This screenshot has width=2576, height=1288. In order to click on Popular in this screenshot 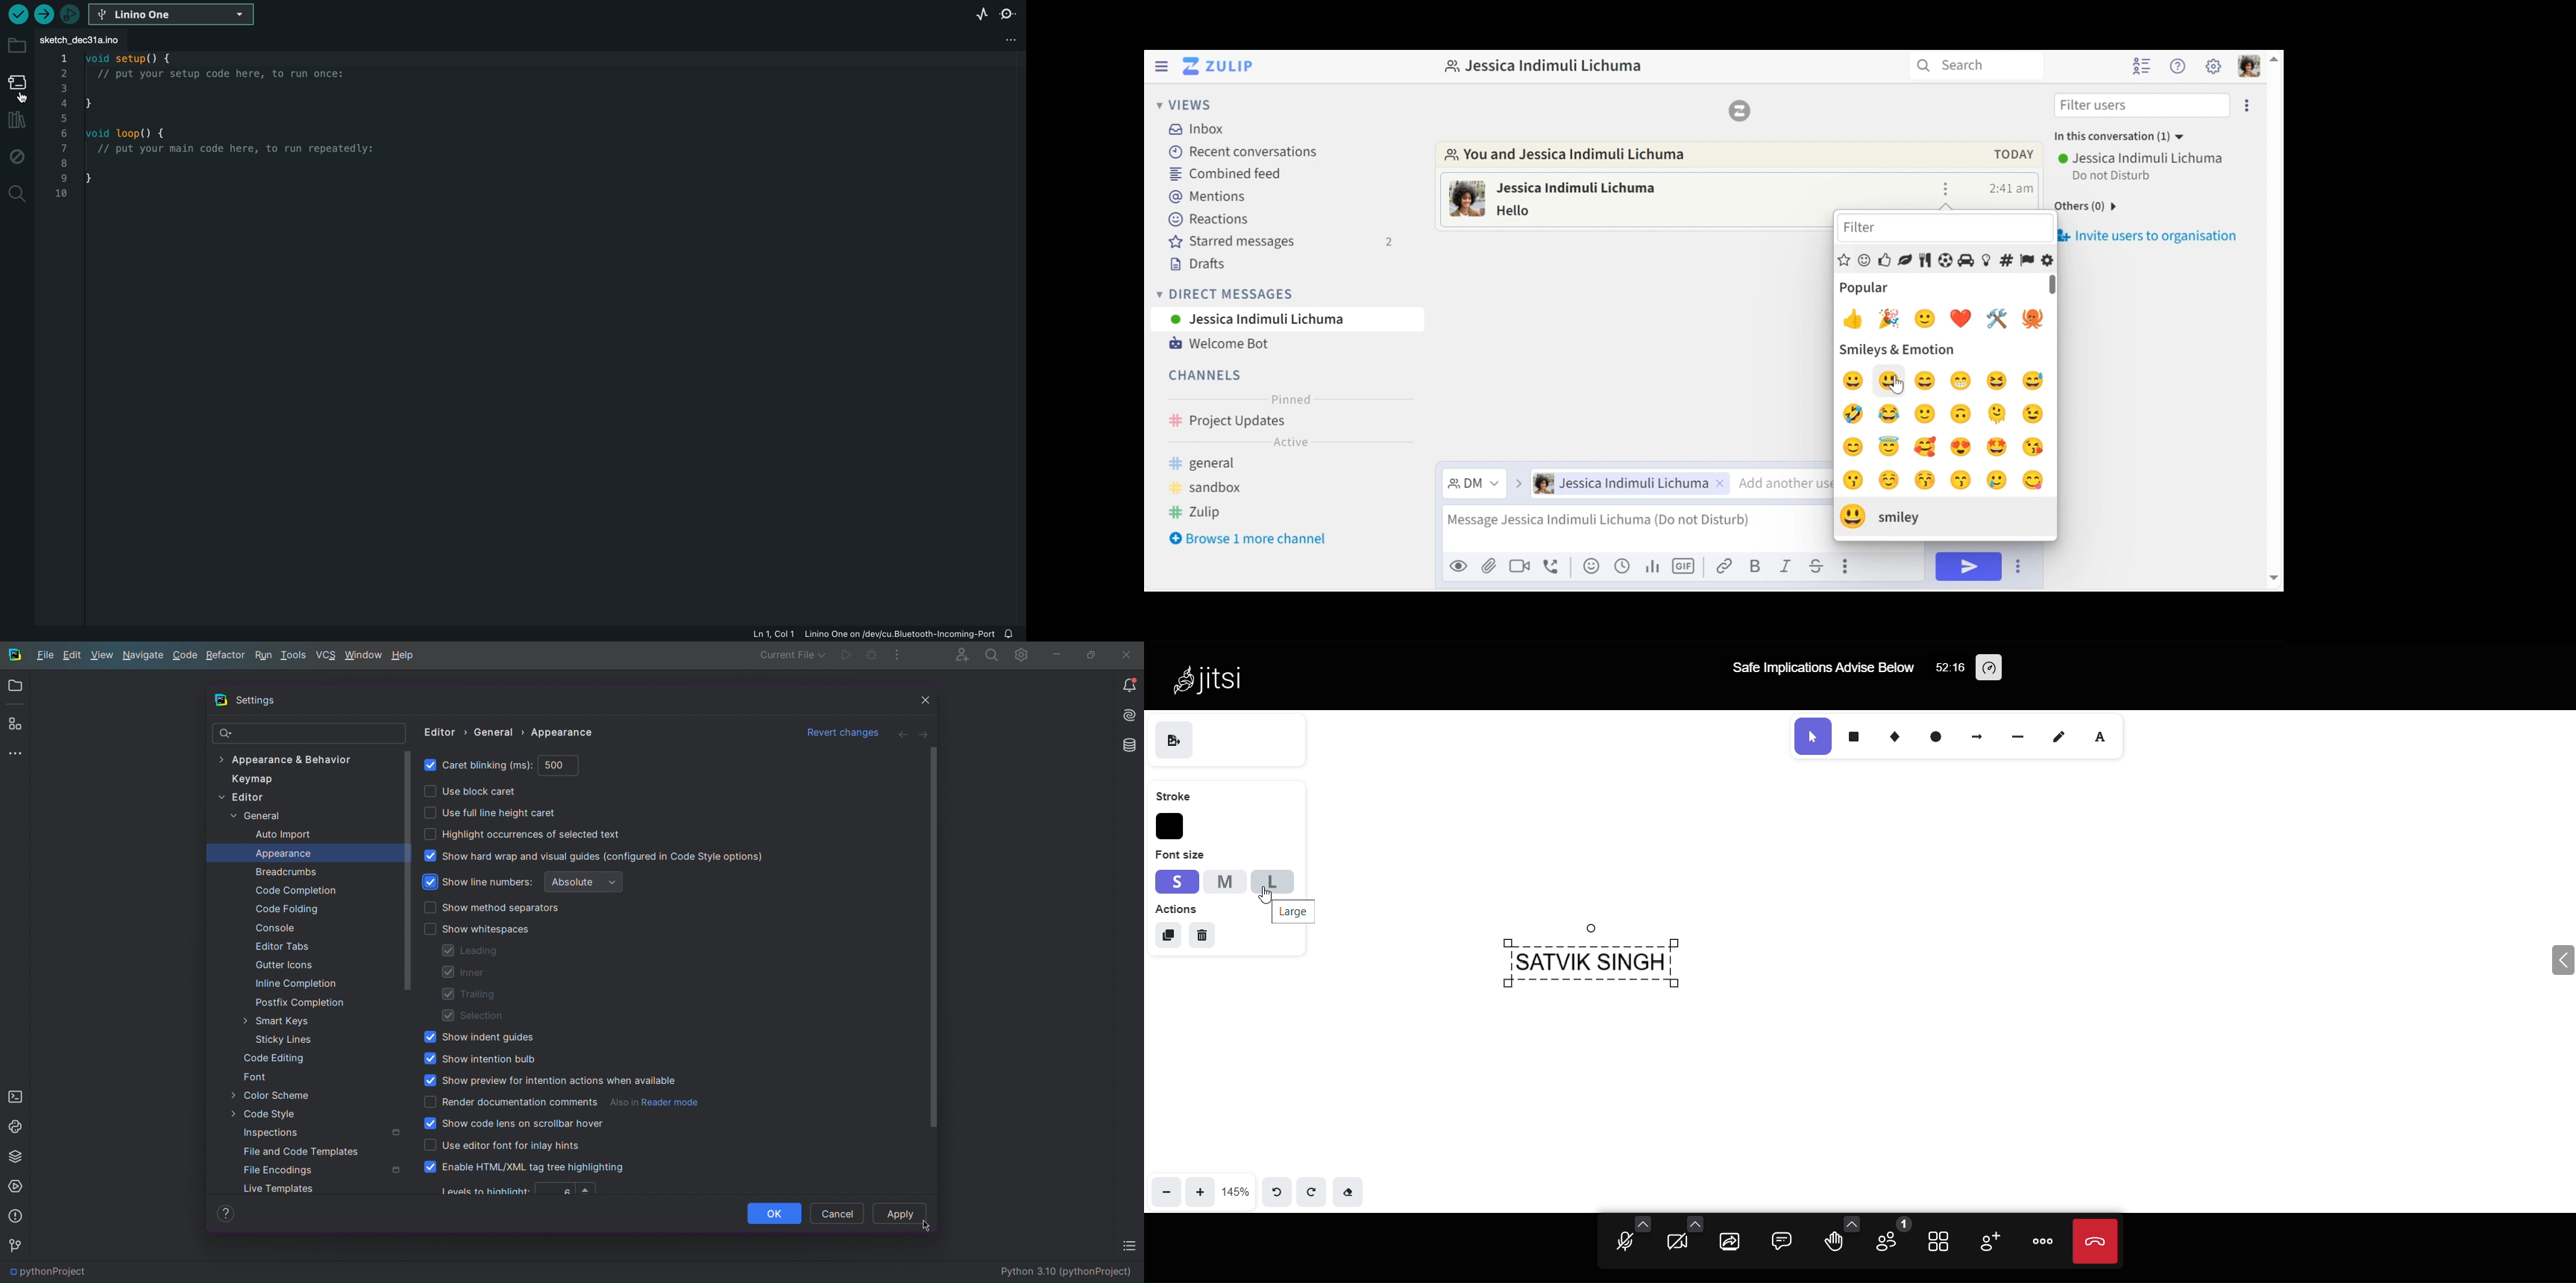, I will do `click(1845, 261)`.